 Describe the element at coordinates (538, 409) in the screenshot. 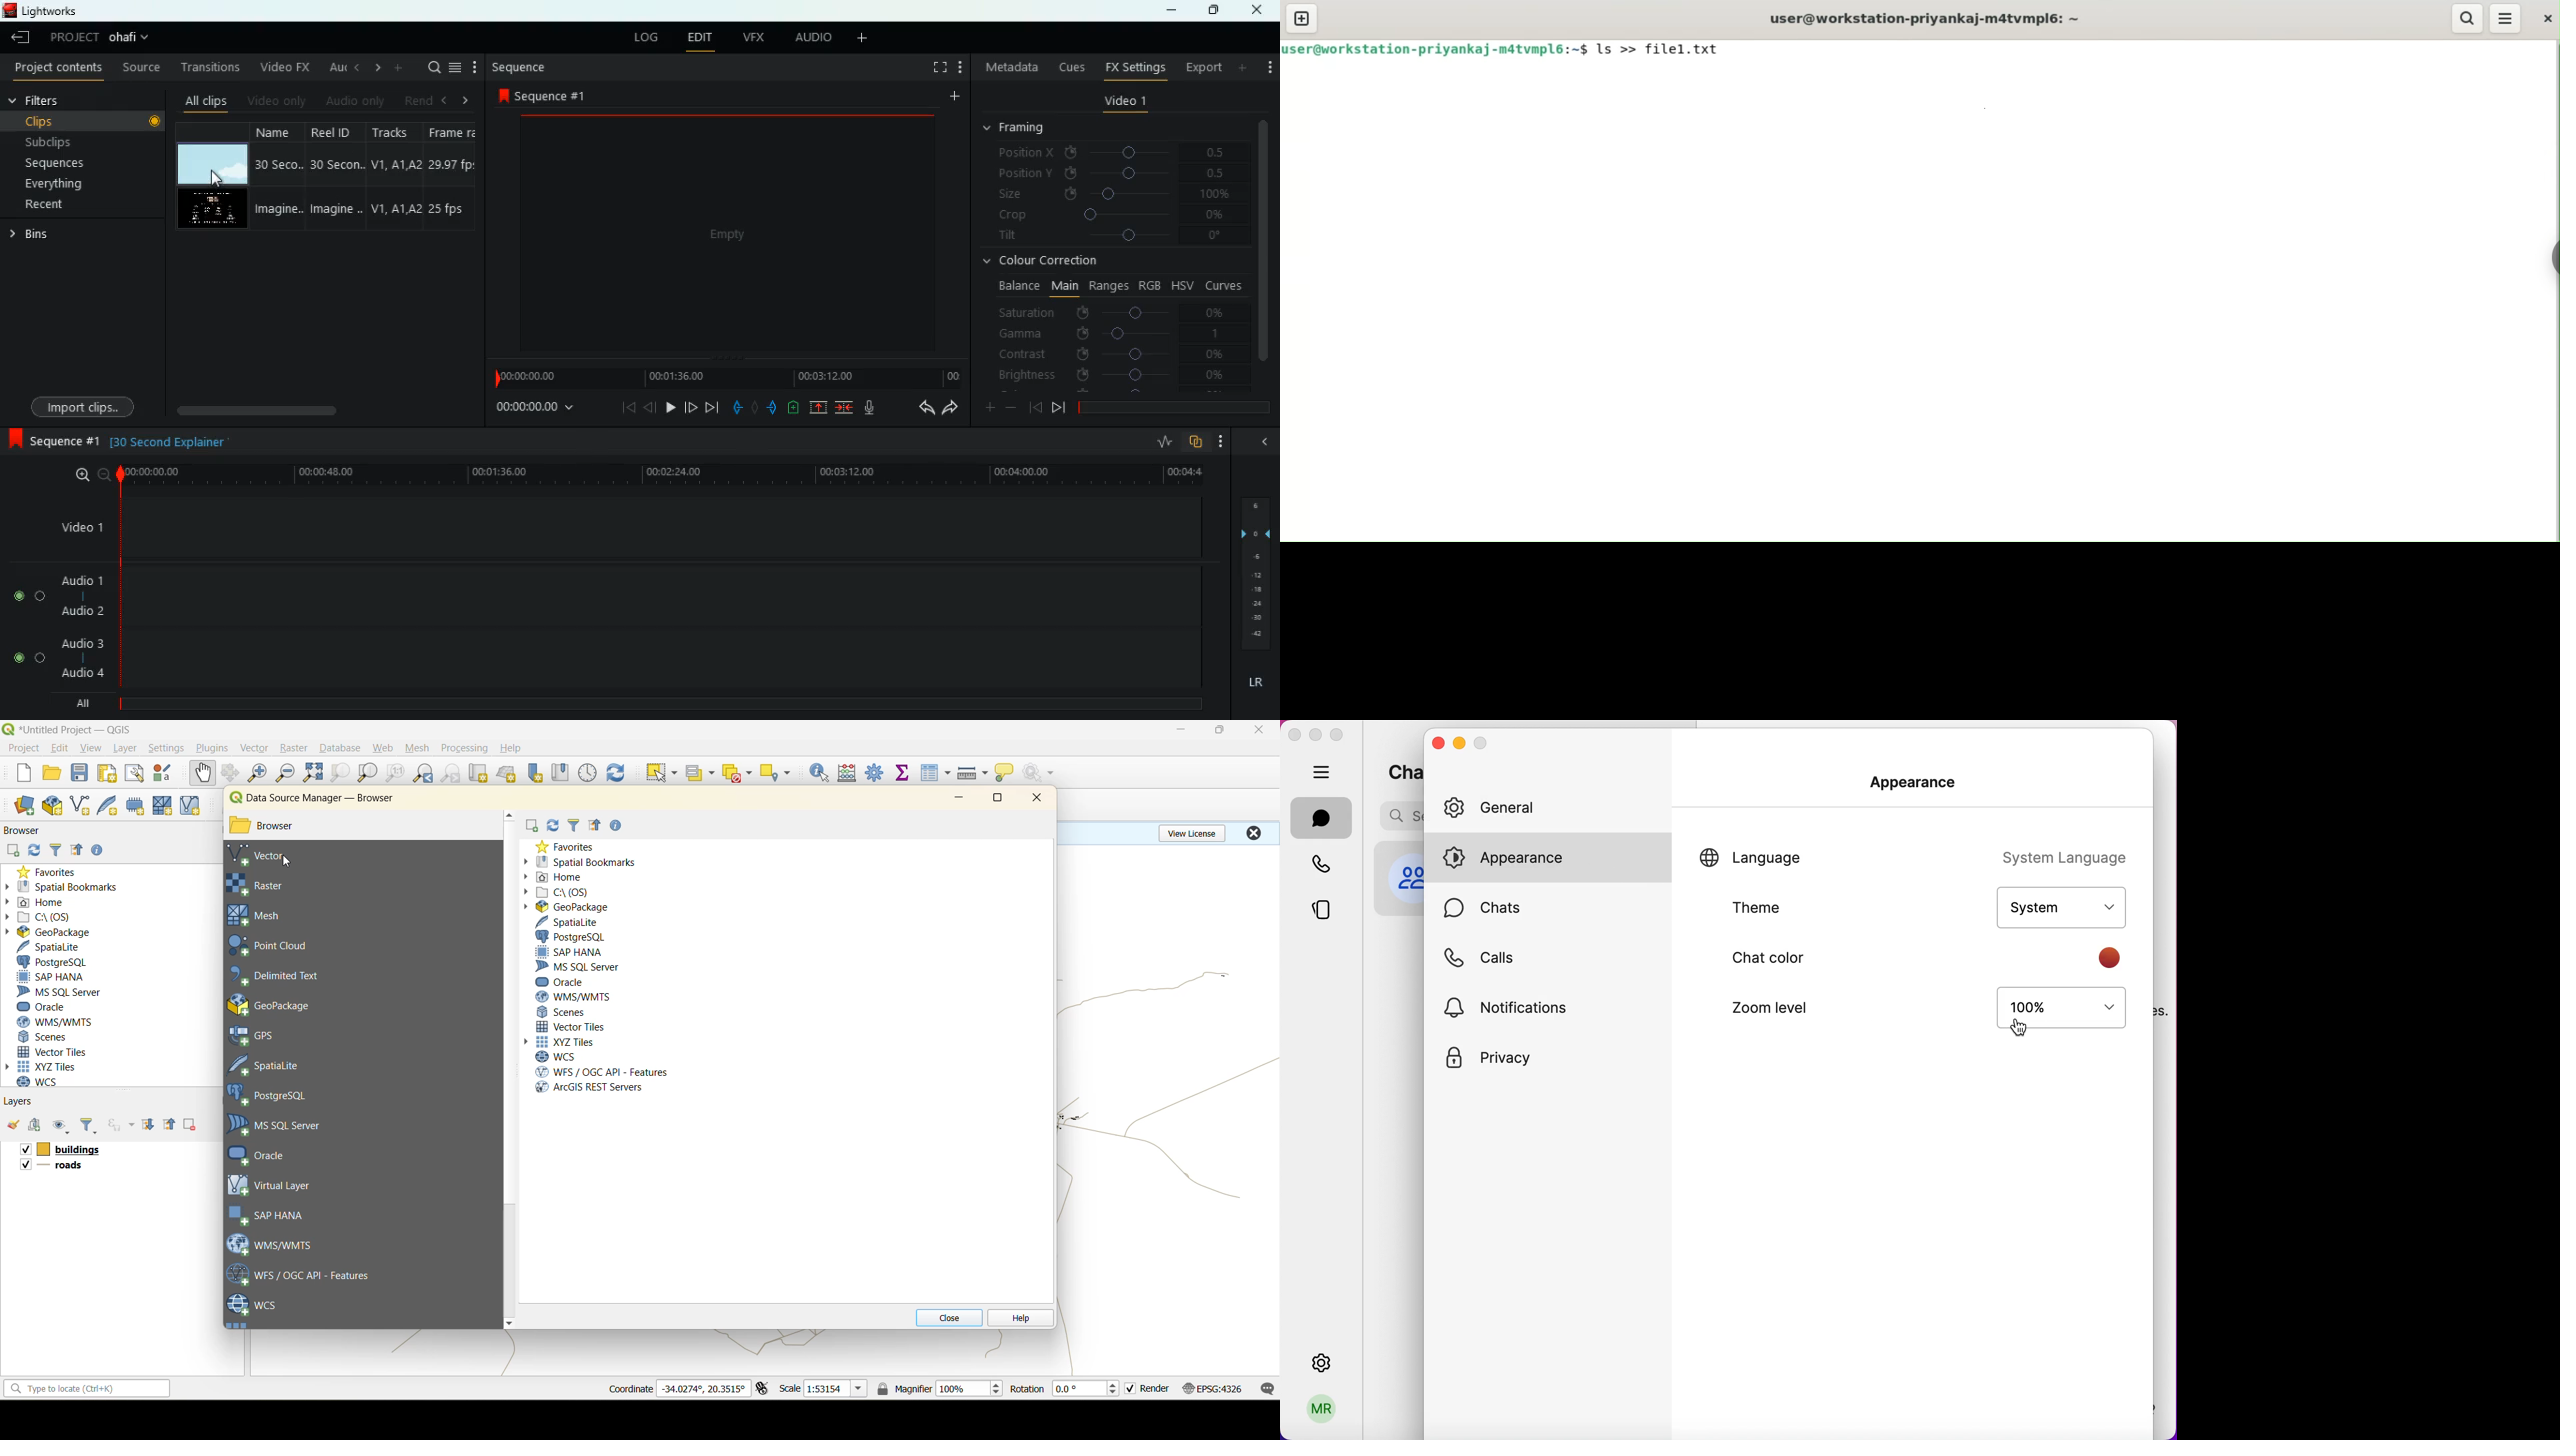

I see `time` at that location.